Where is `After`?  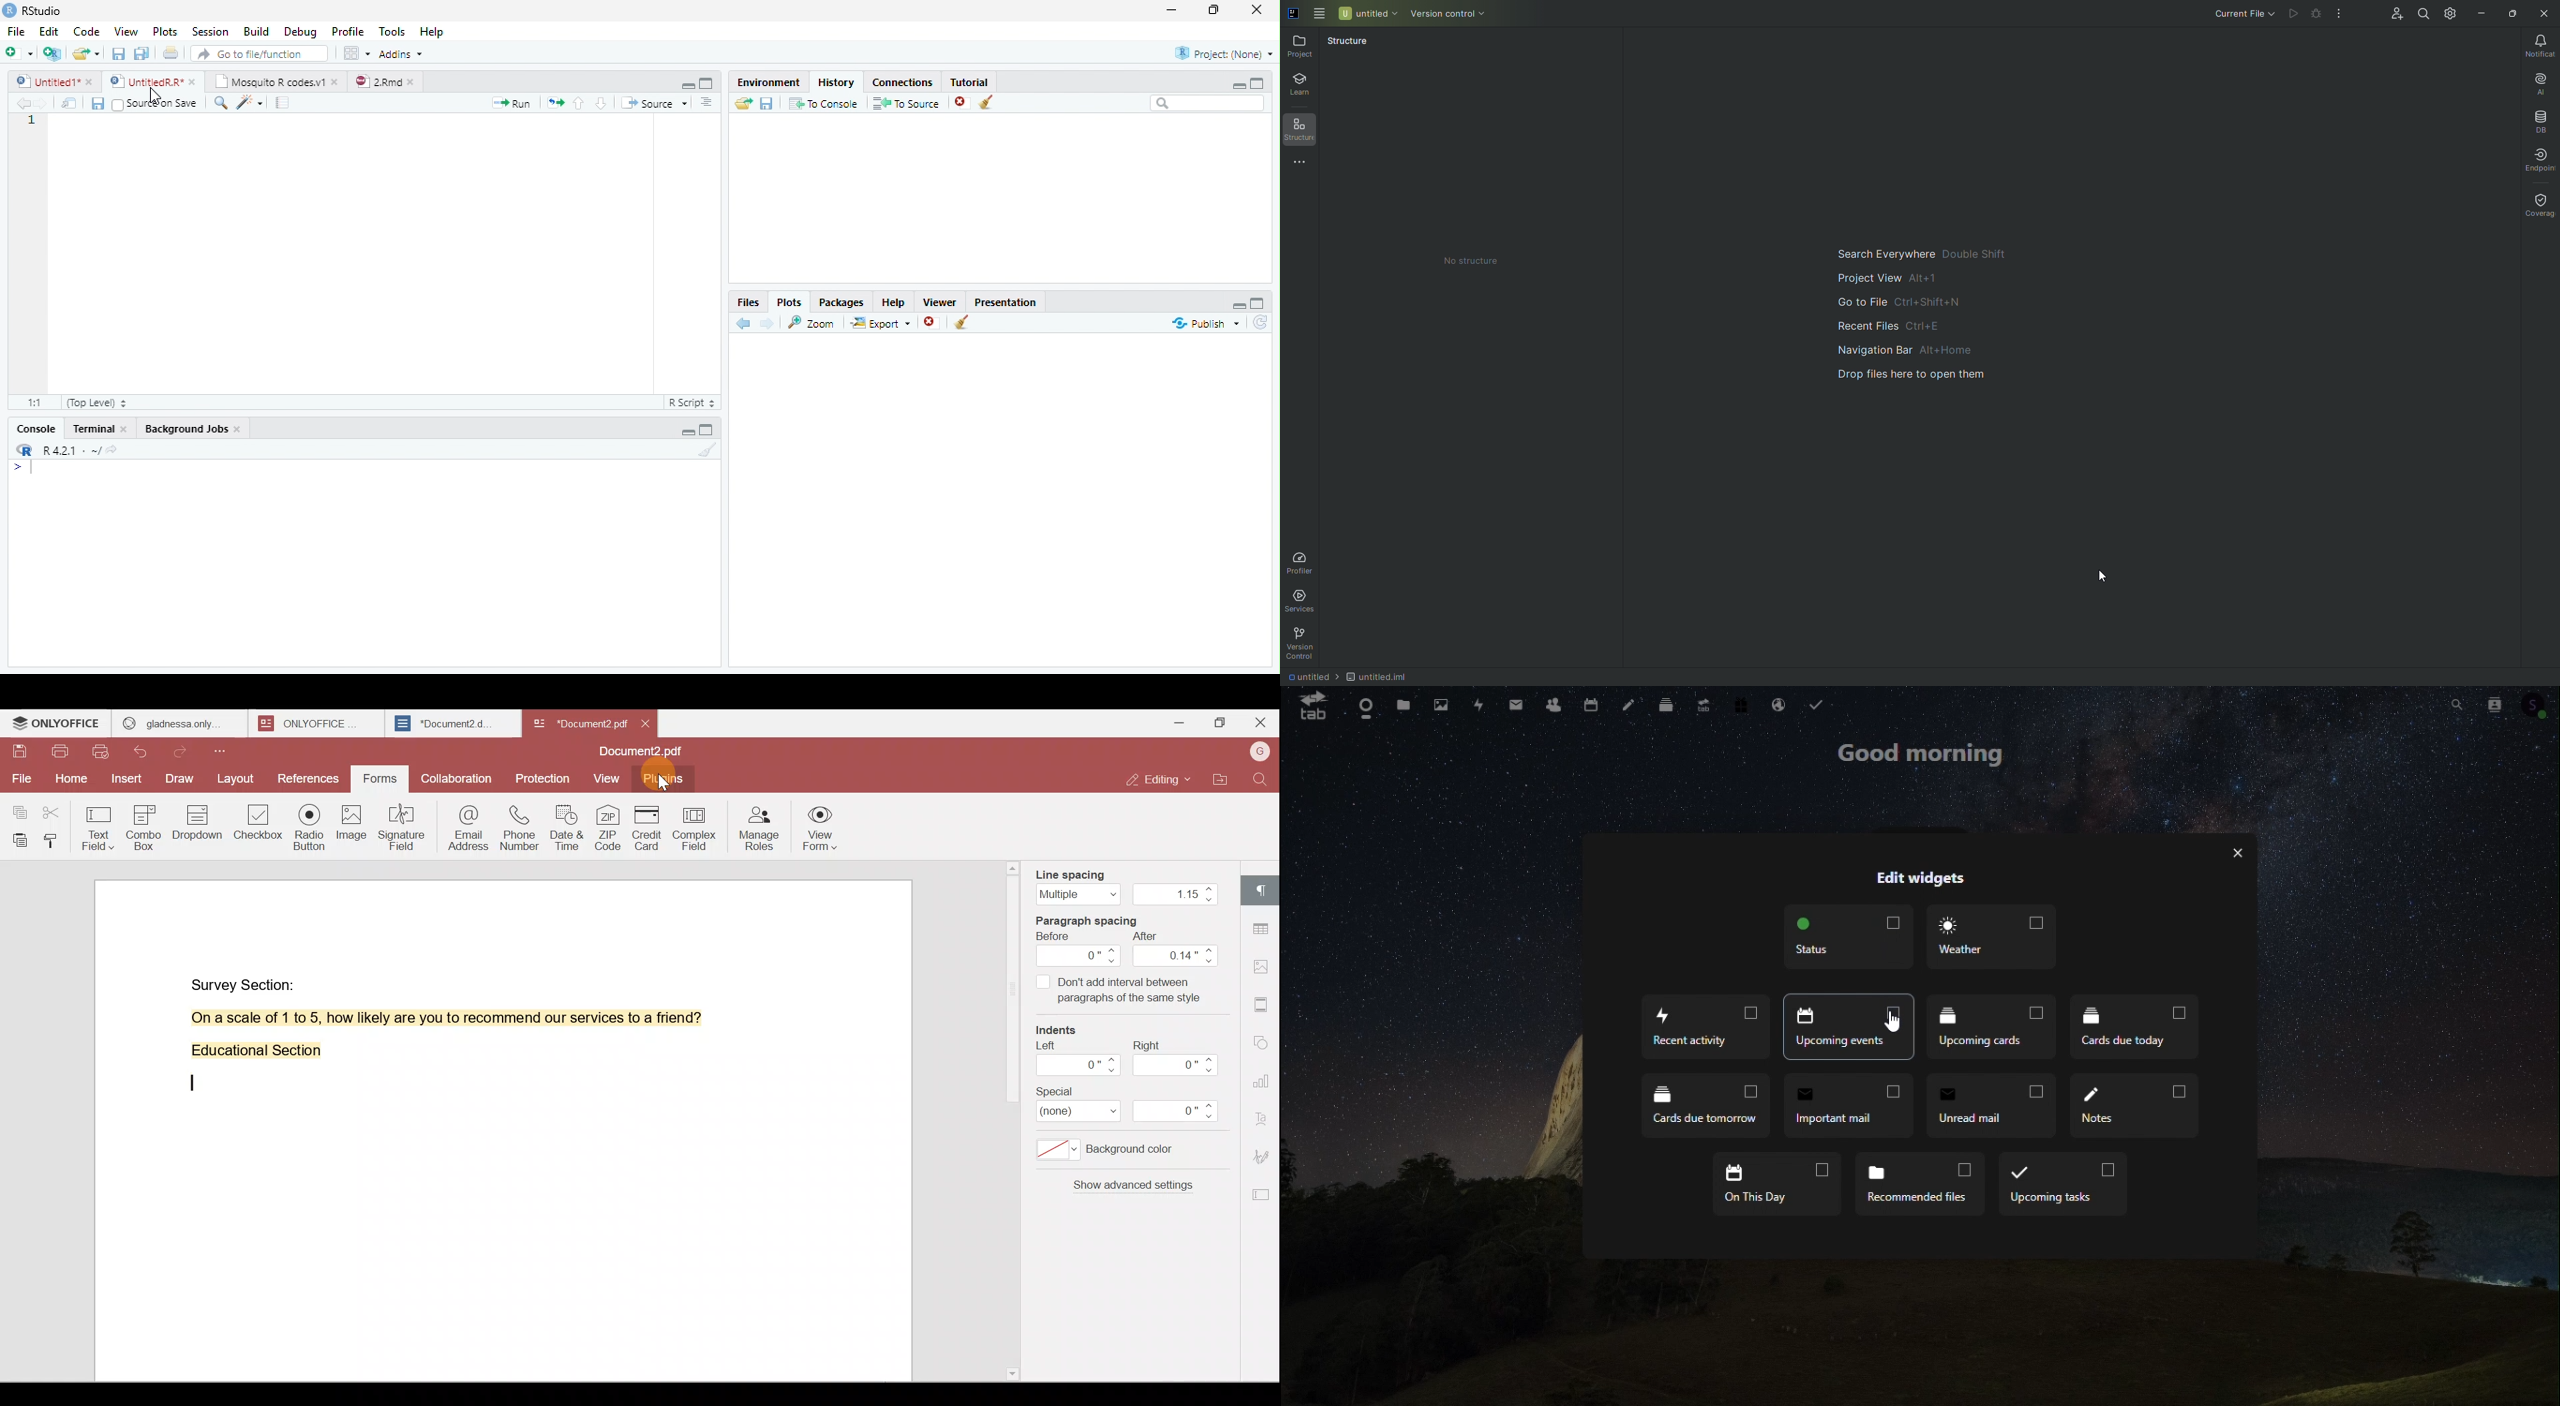 After is located at coordinates (1177, 949).